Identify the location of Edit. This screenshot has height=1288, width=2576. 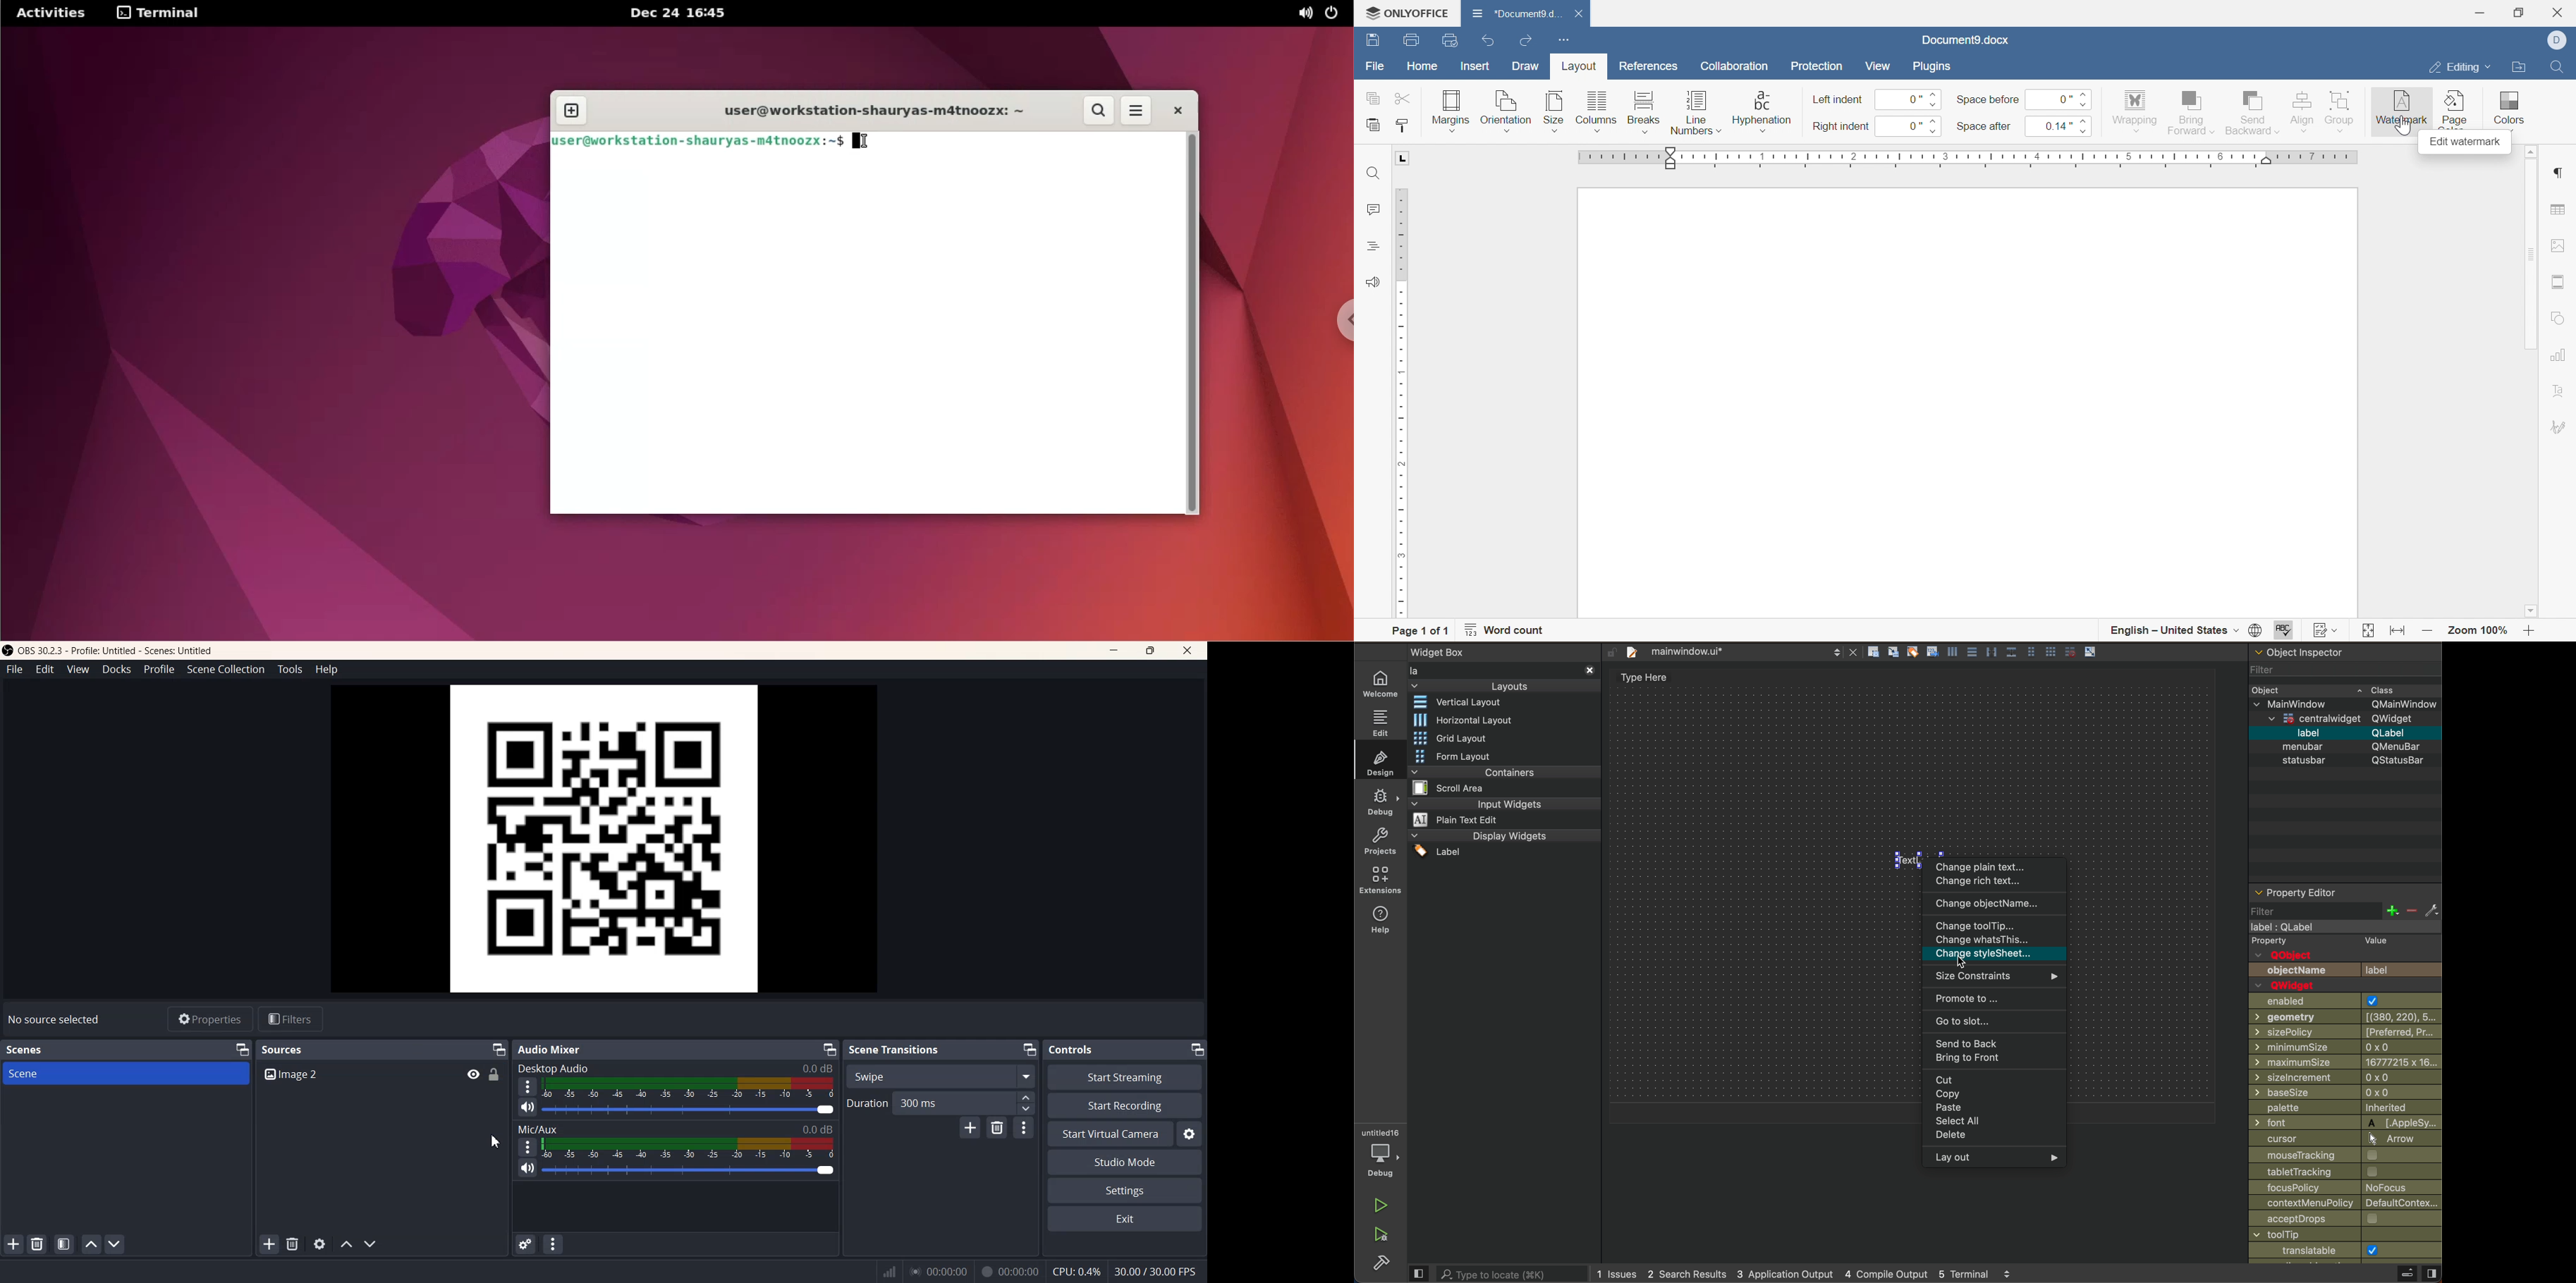
(45, 669).